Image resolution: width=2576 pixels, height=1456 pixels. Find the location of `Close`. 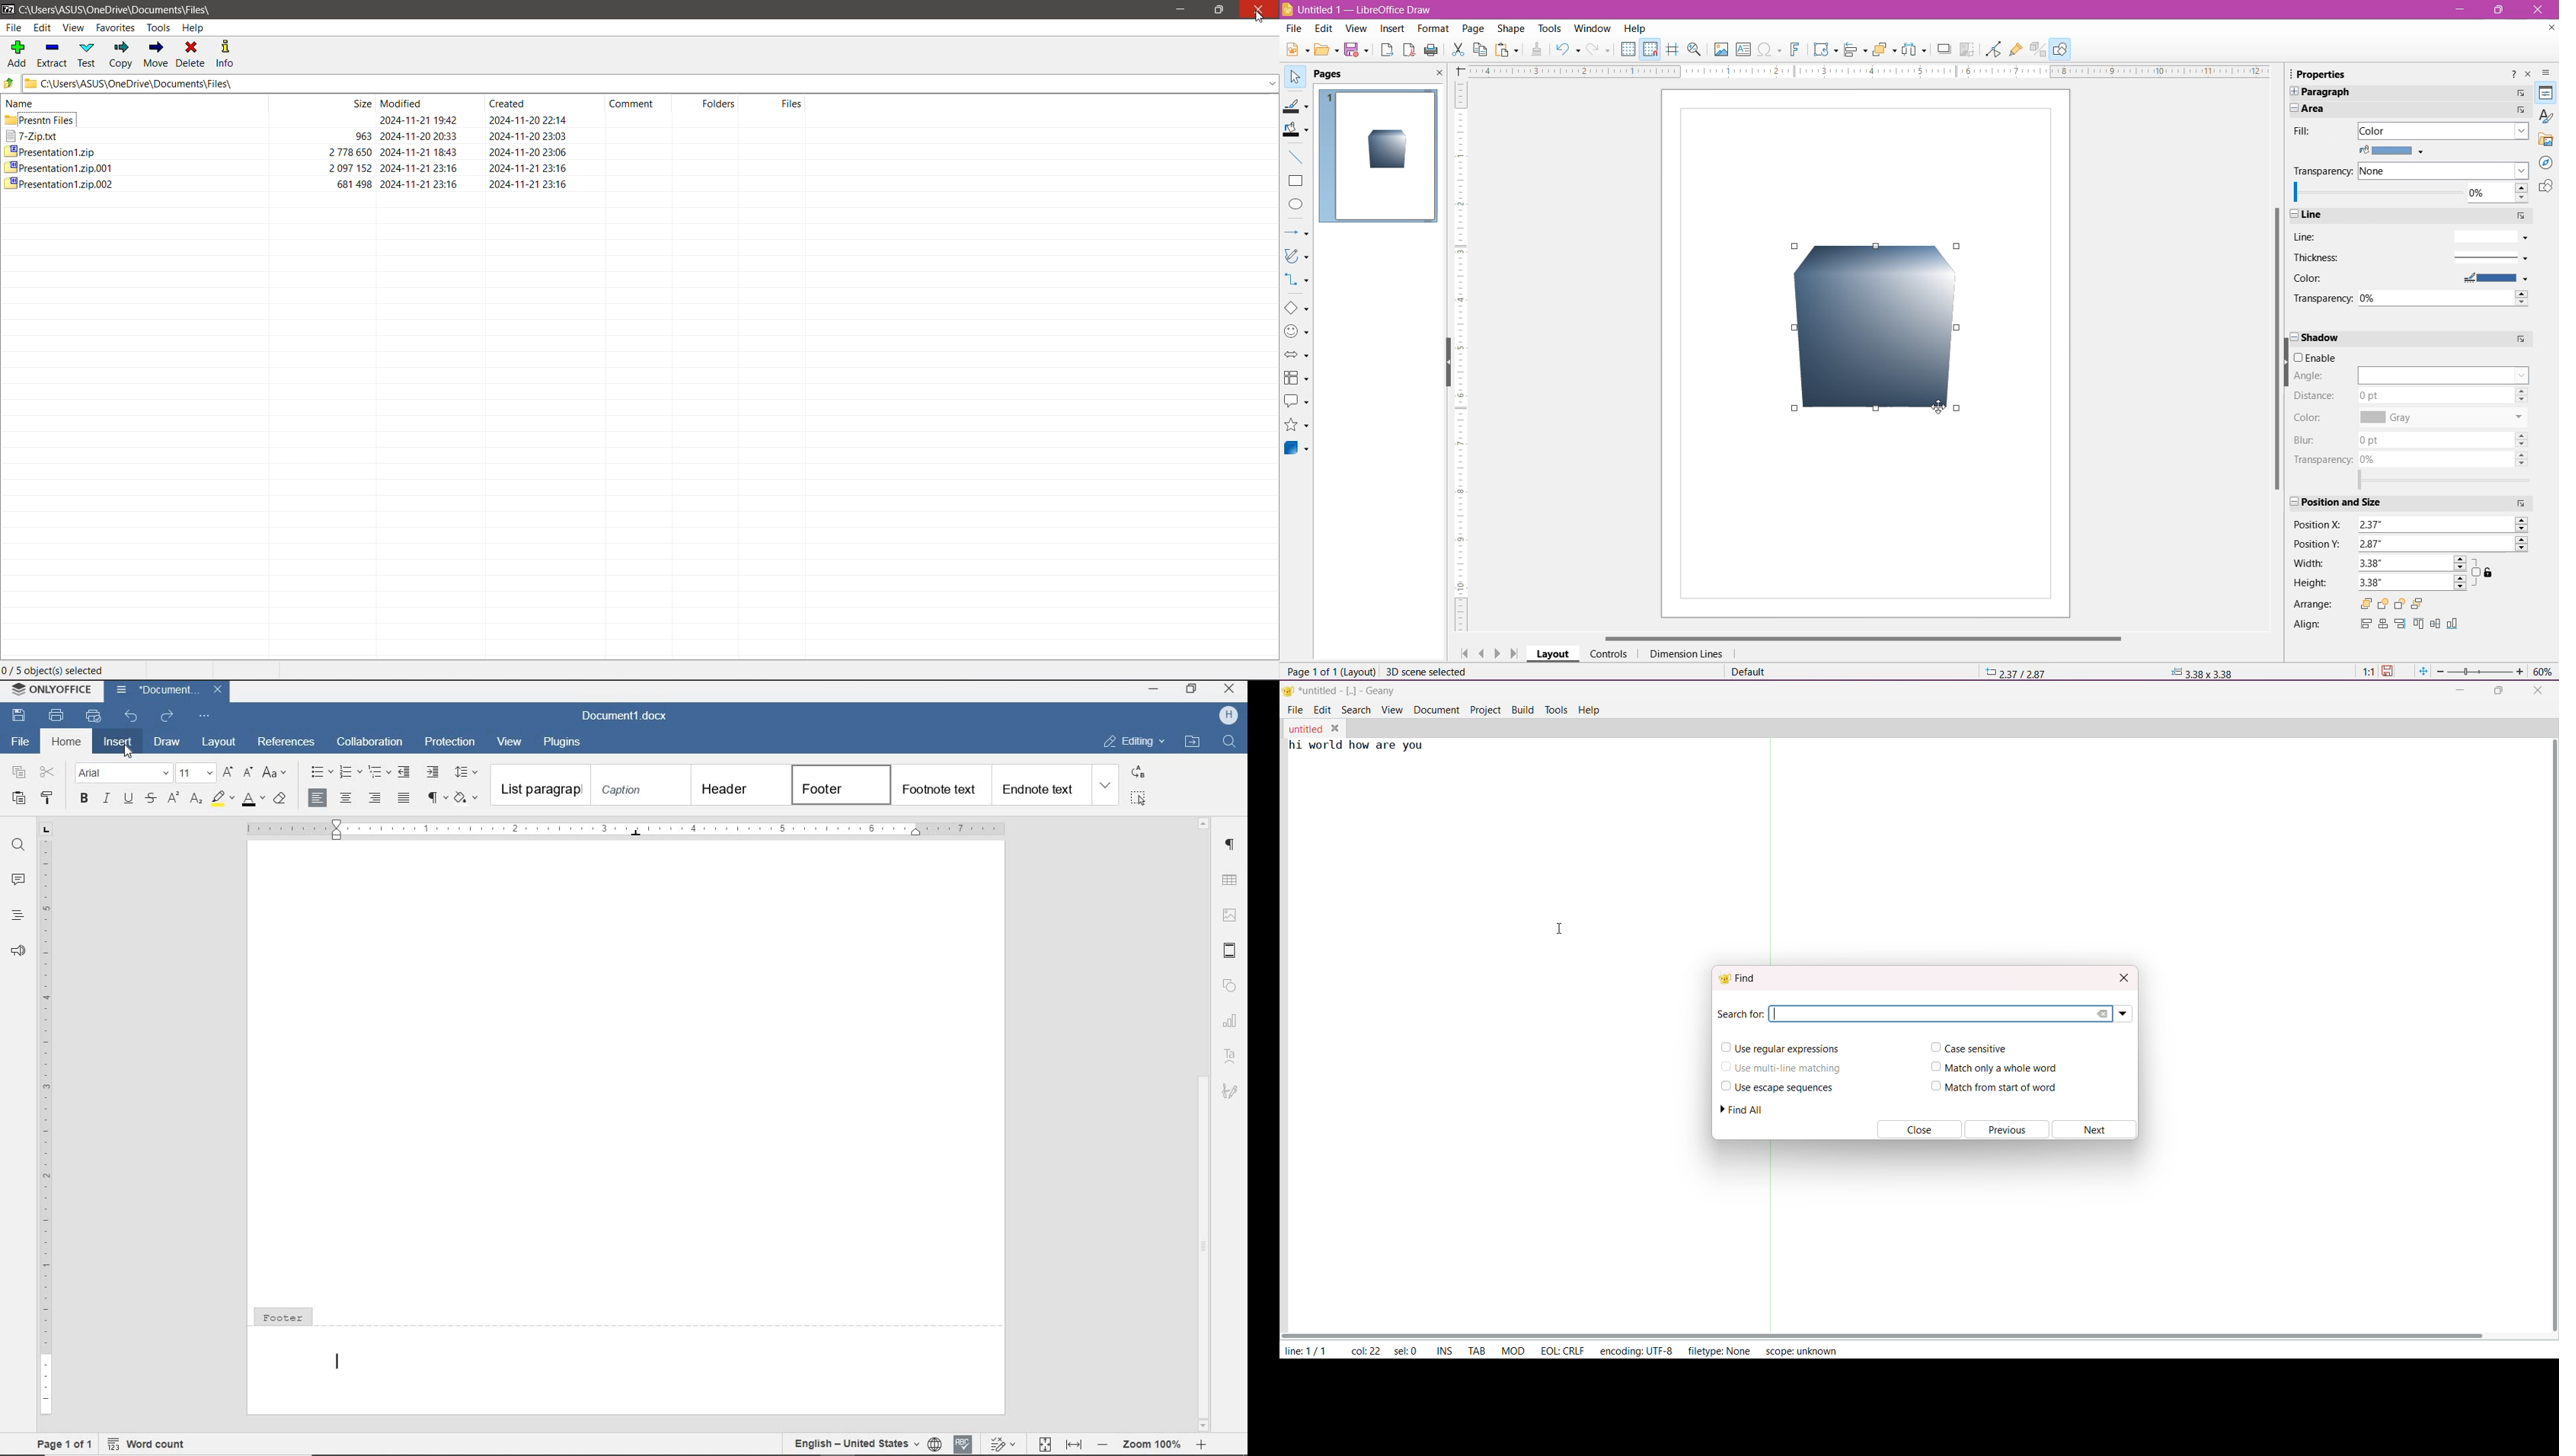

Close is located at coordinates (1258, 11).